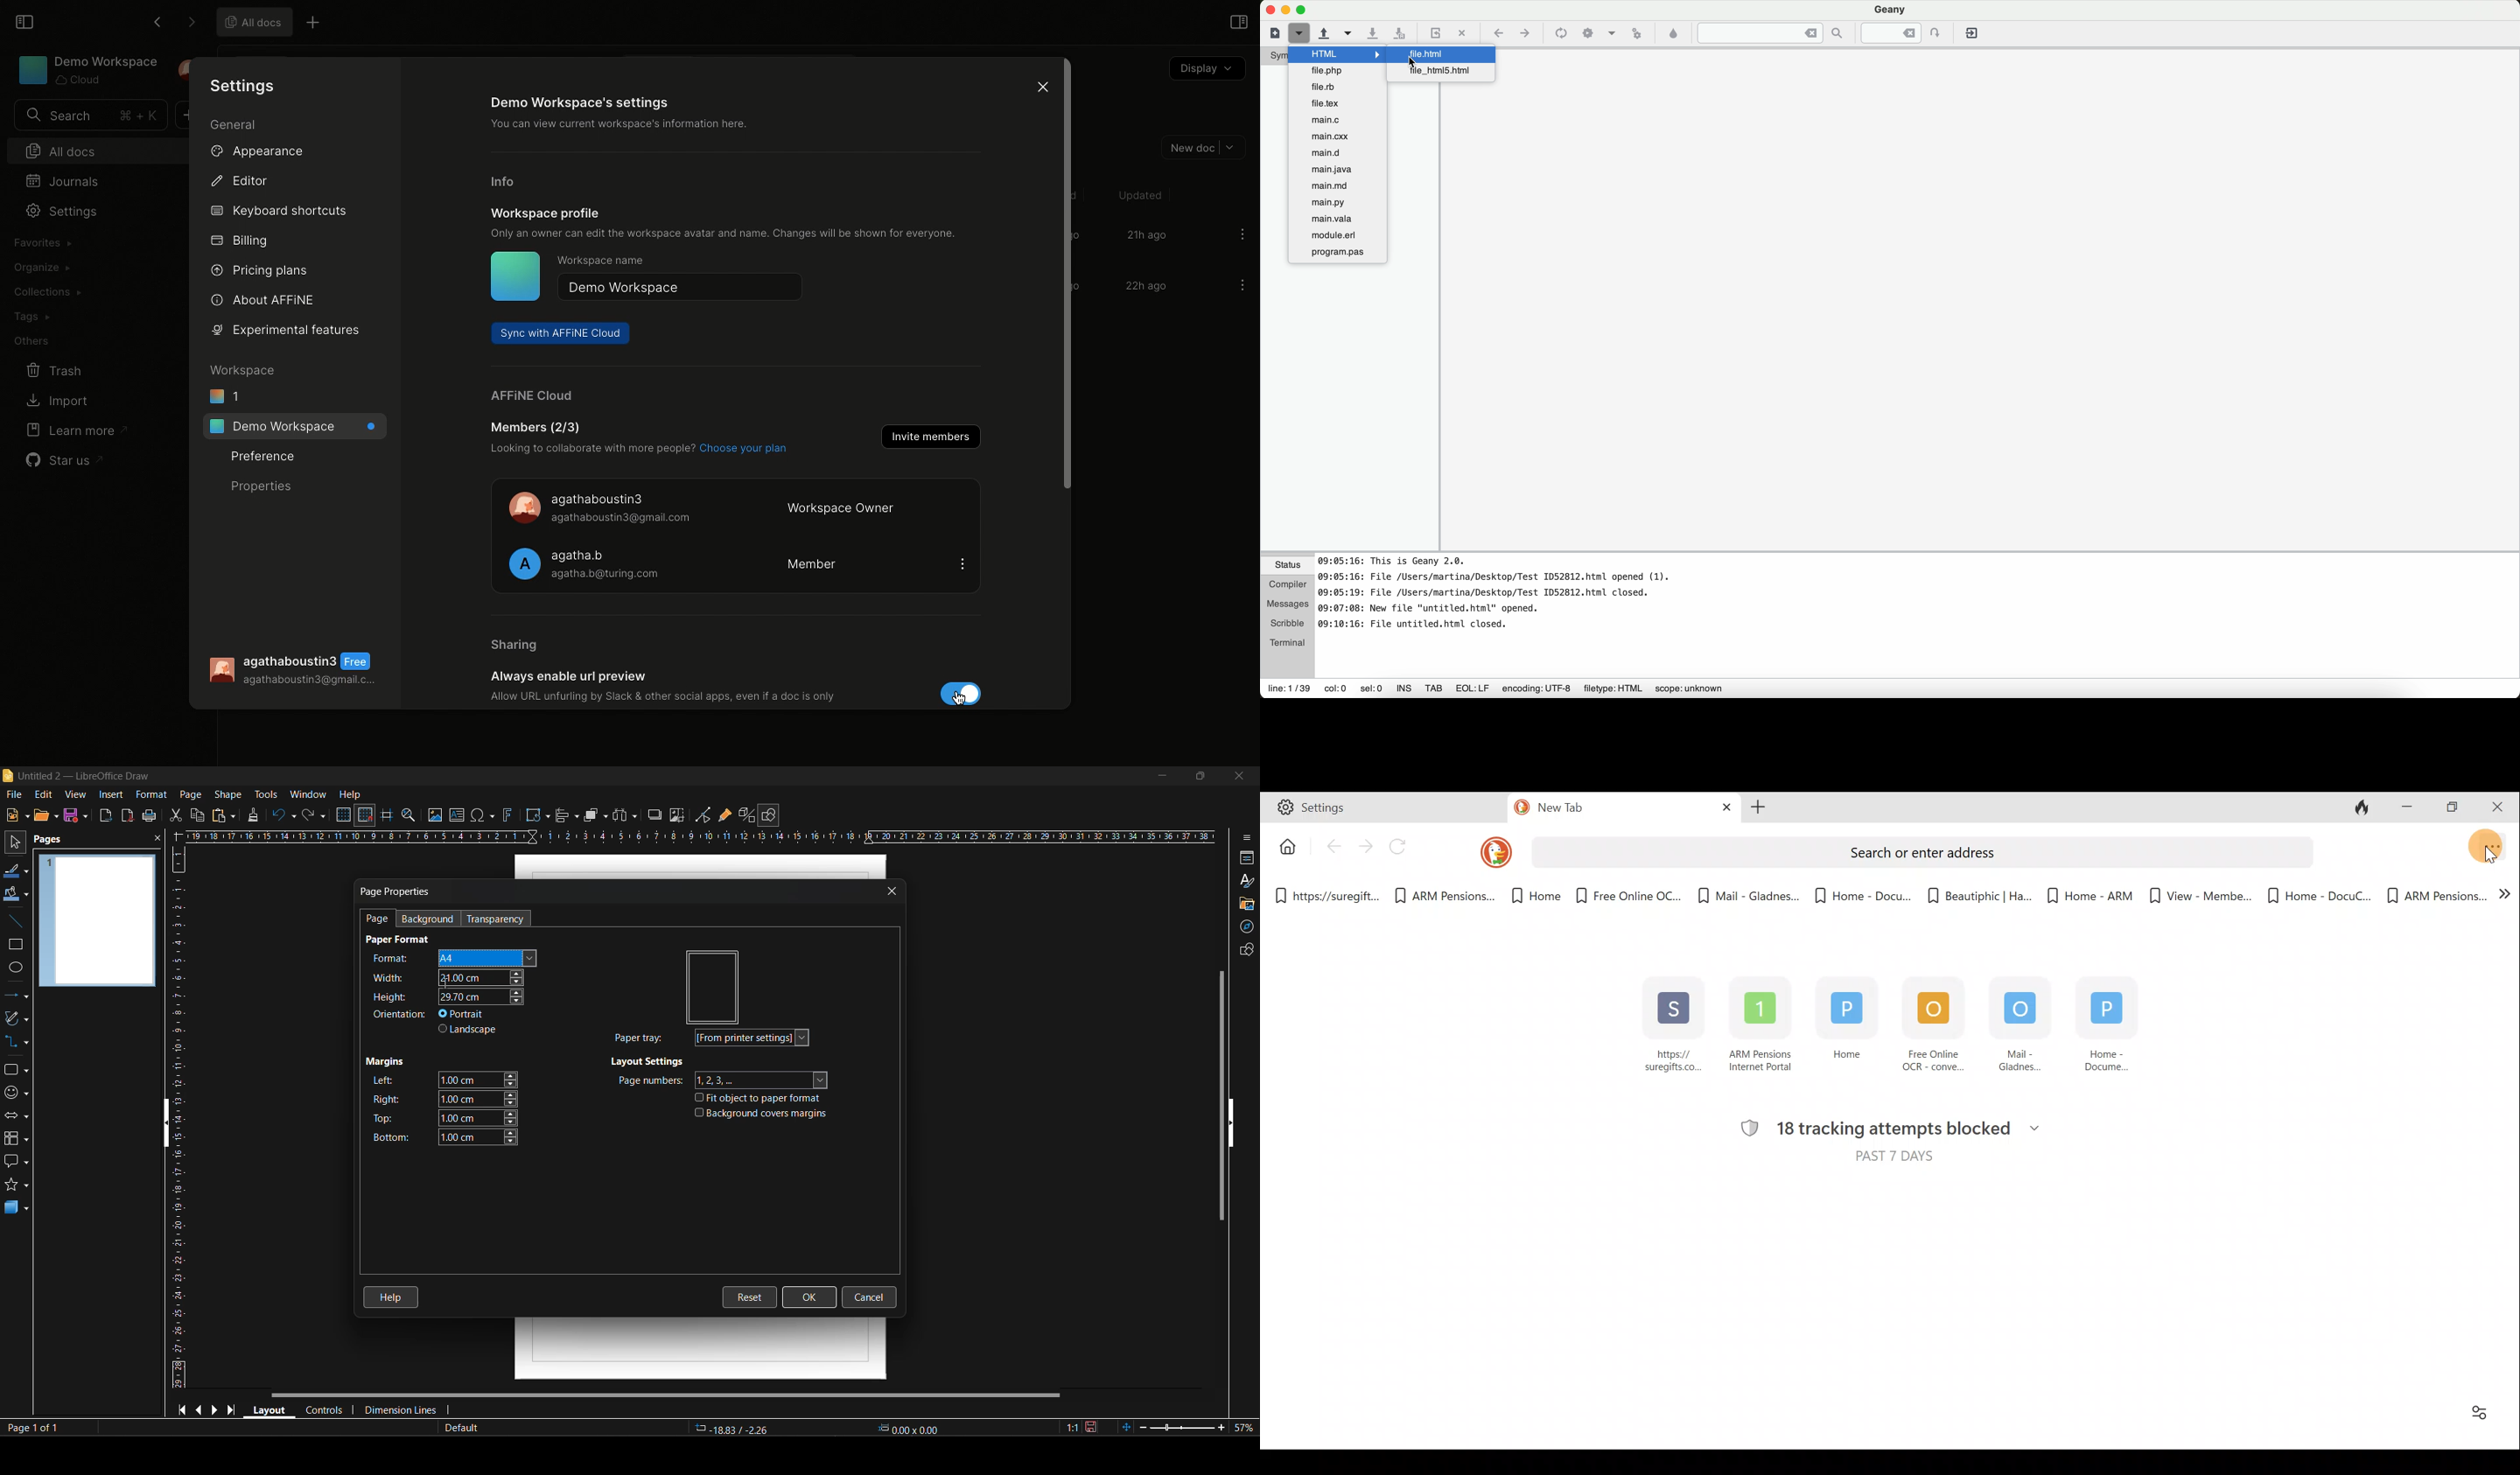 Image resolution: width=2520 pixels, height=1484 pixels. What do you see at coordinates (1245, 951) in the screenshot?
I see `shapes` at bounding box center [1245, 951].